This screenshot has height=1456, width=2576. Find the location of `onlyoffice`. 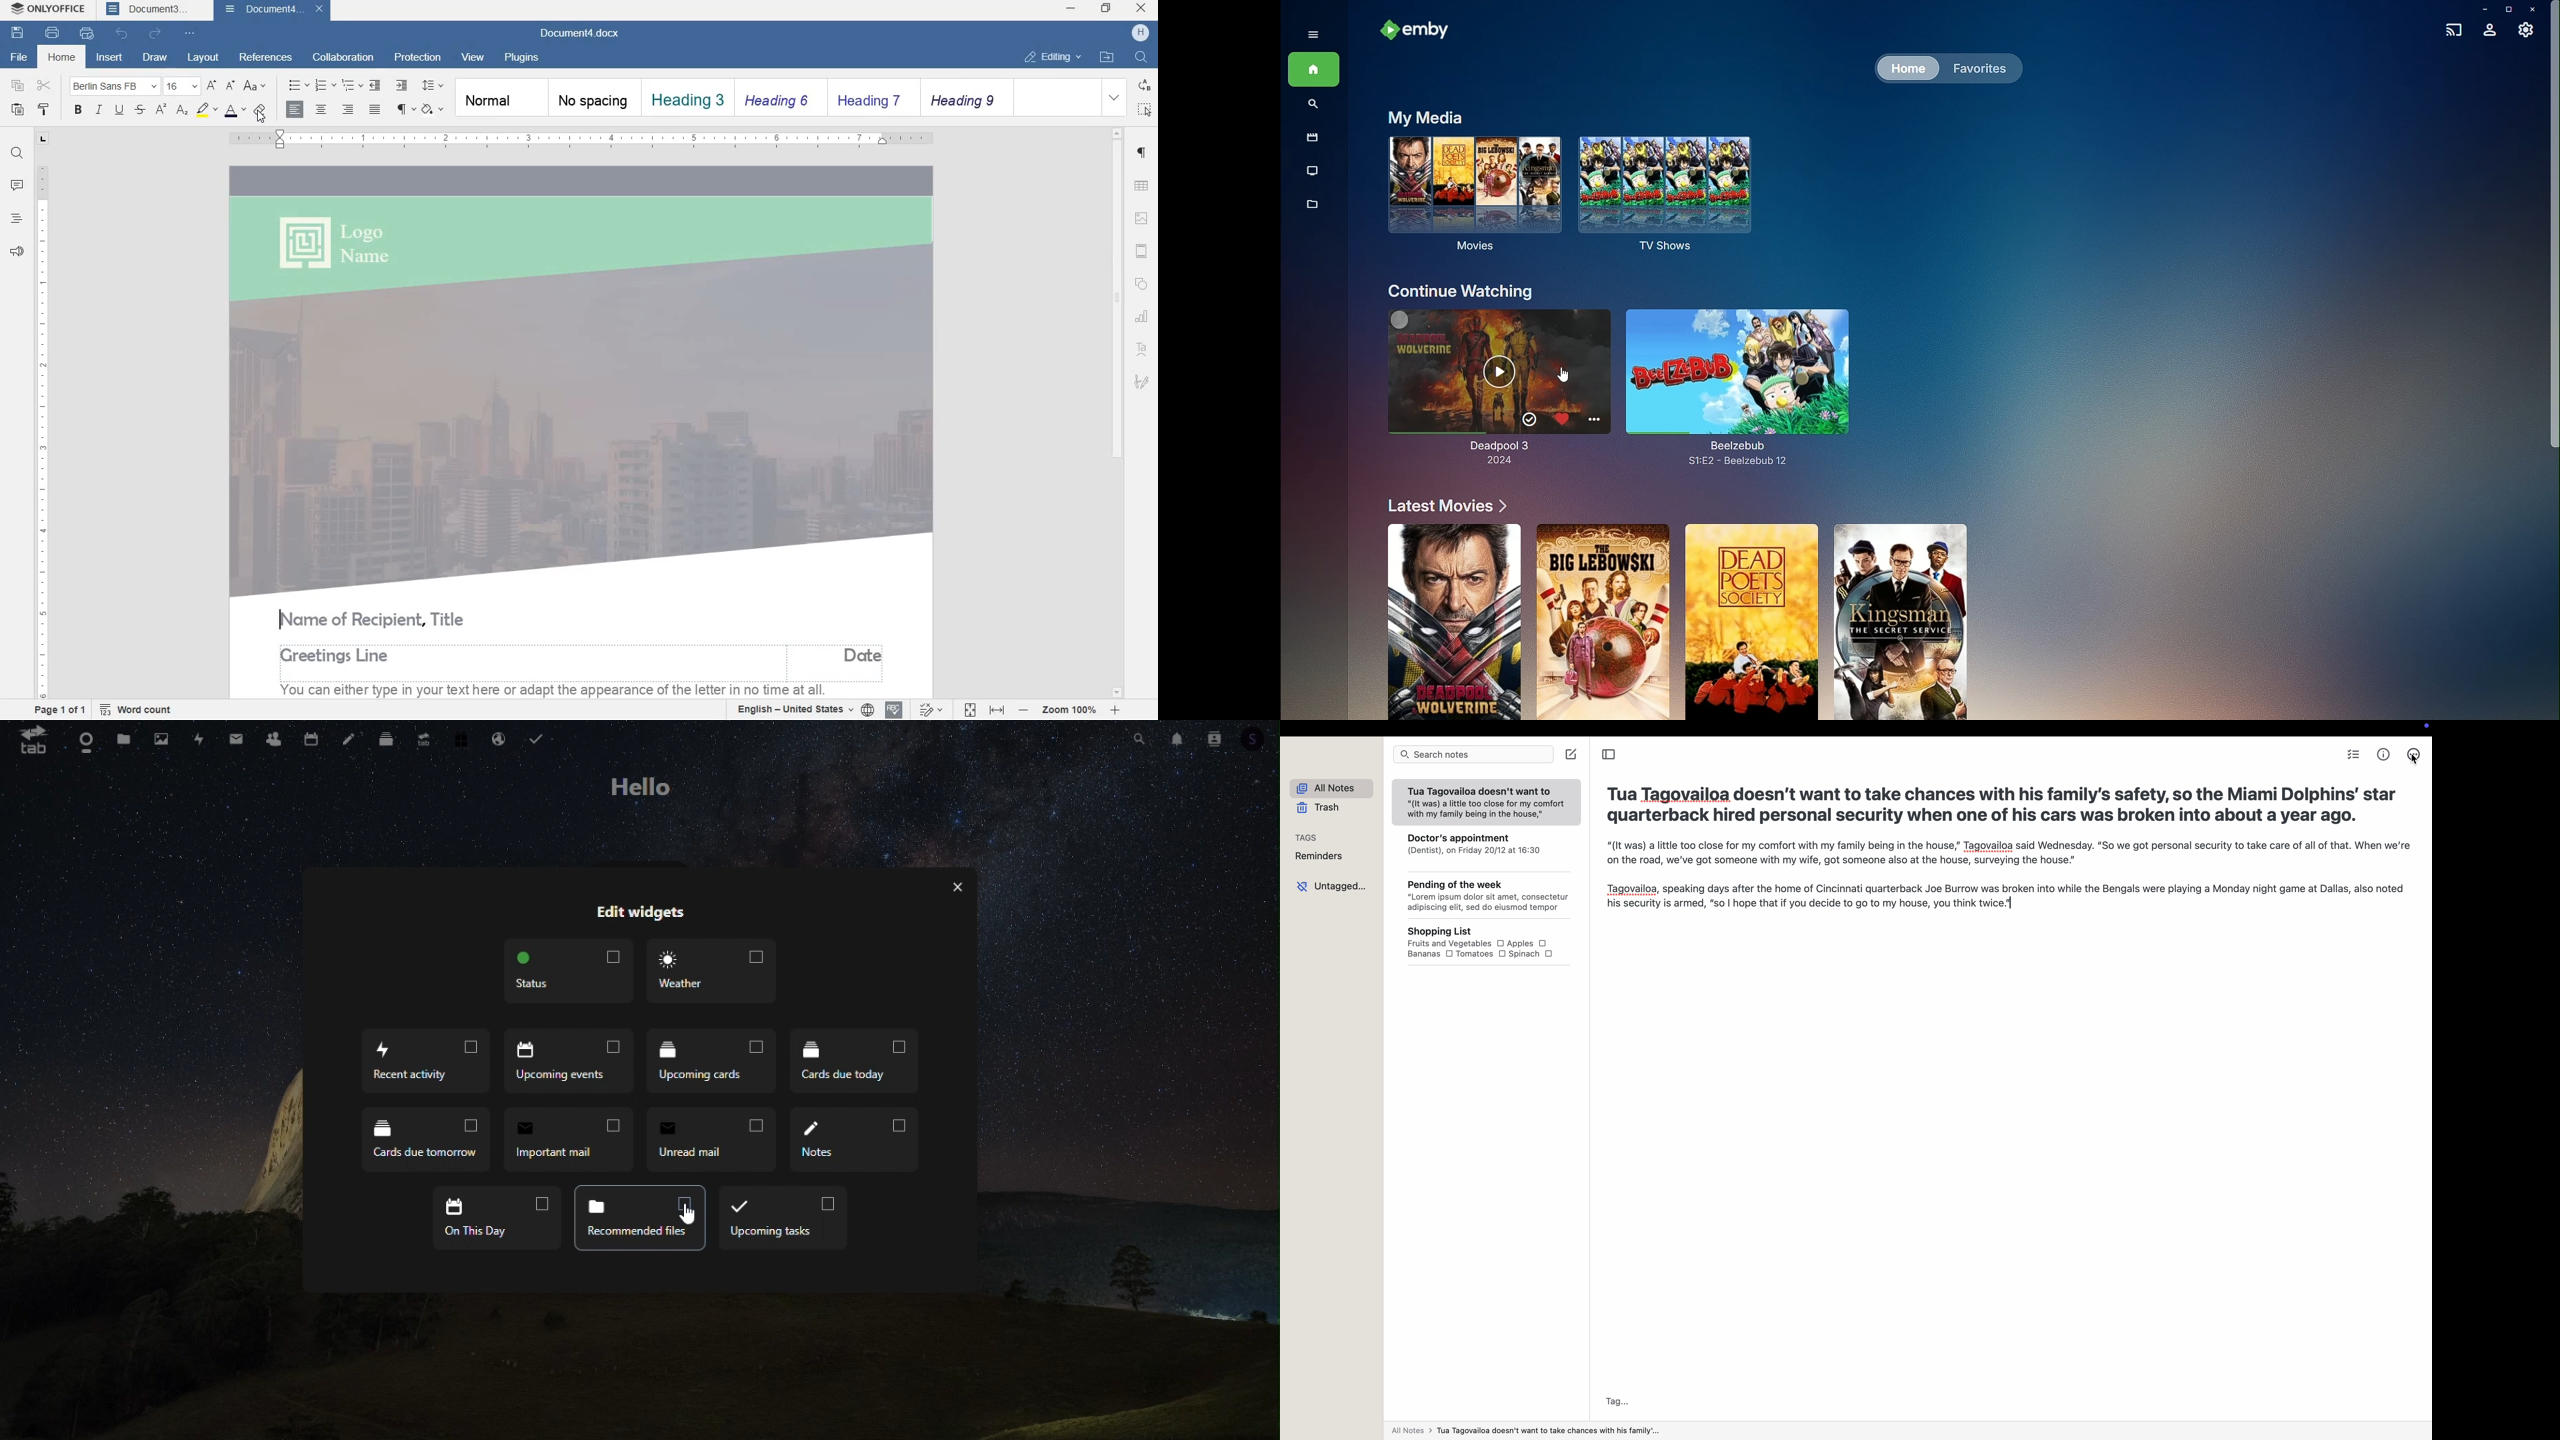

onlyoffice is located at coordinates (48, 8).